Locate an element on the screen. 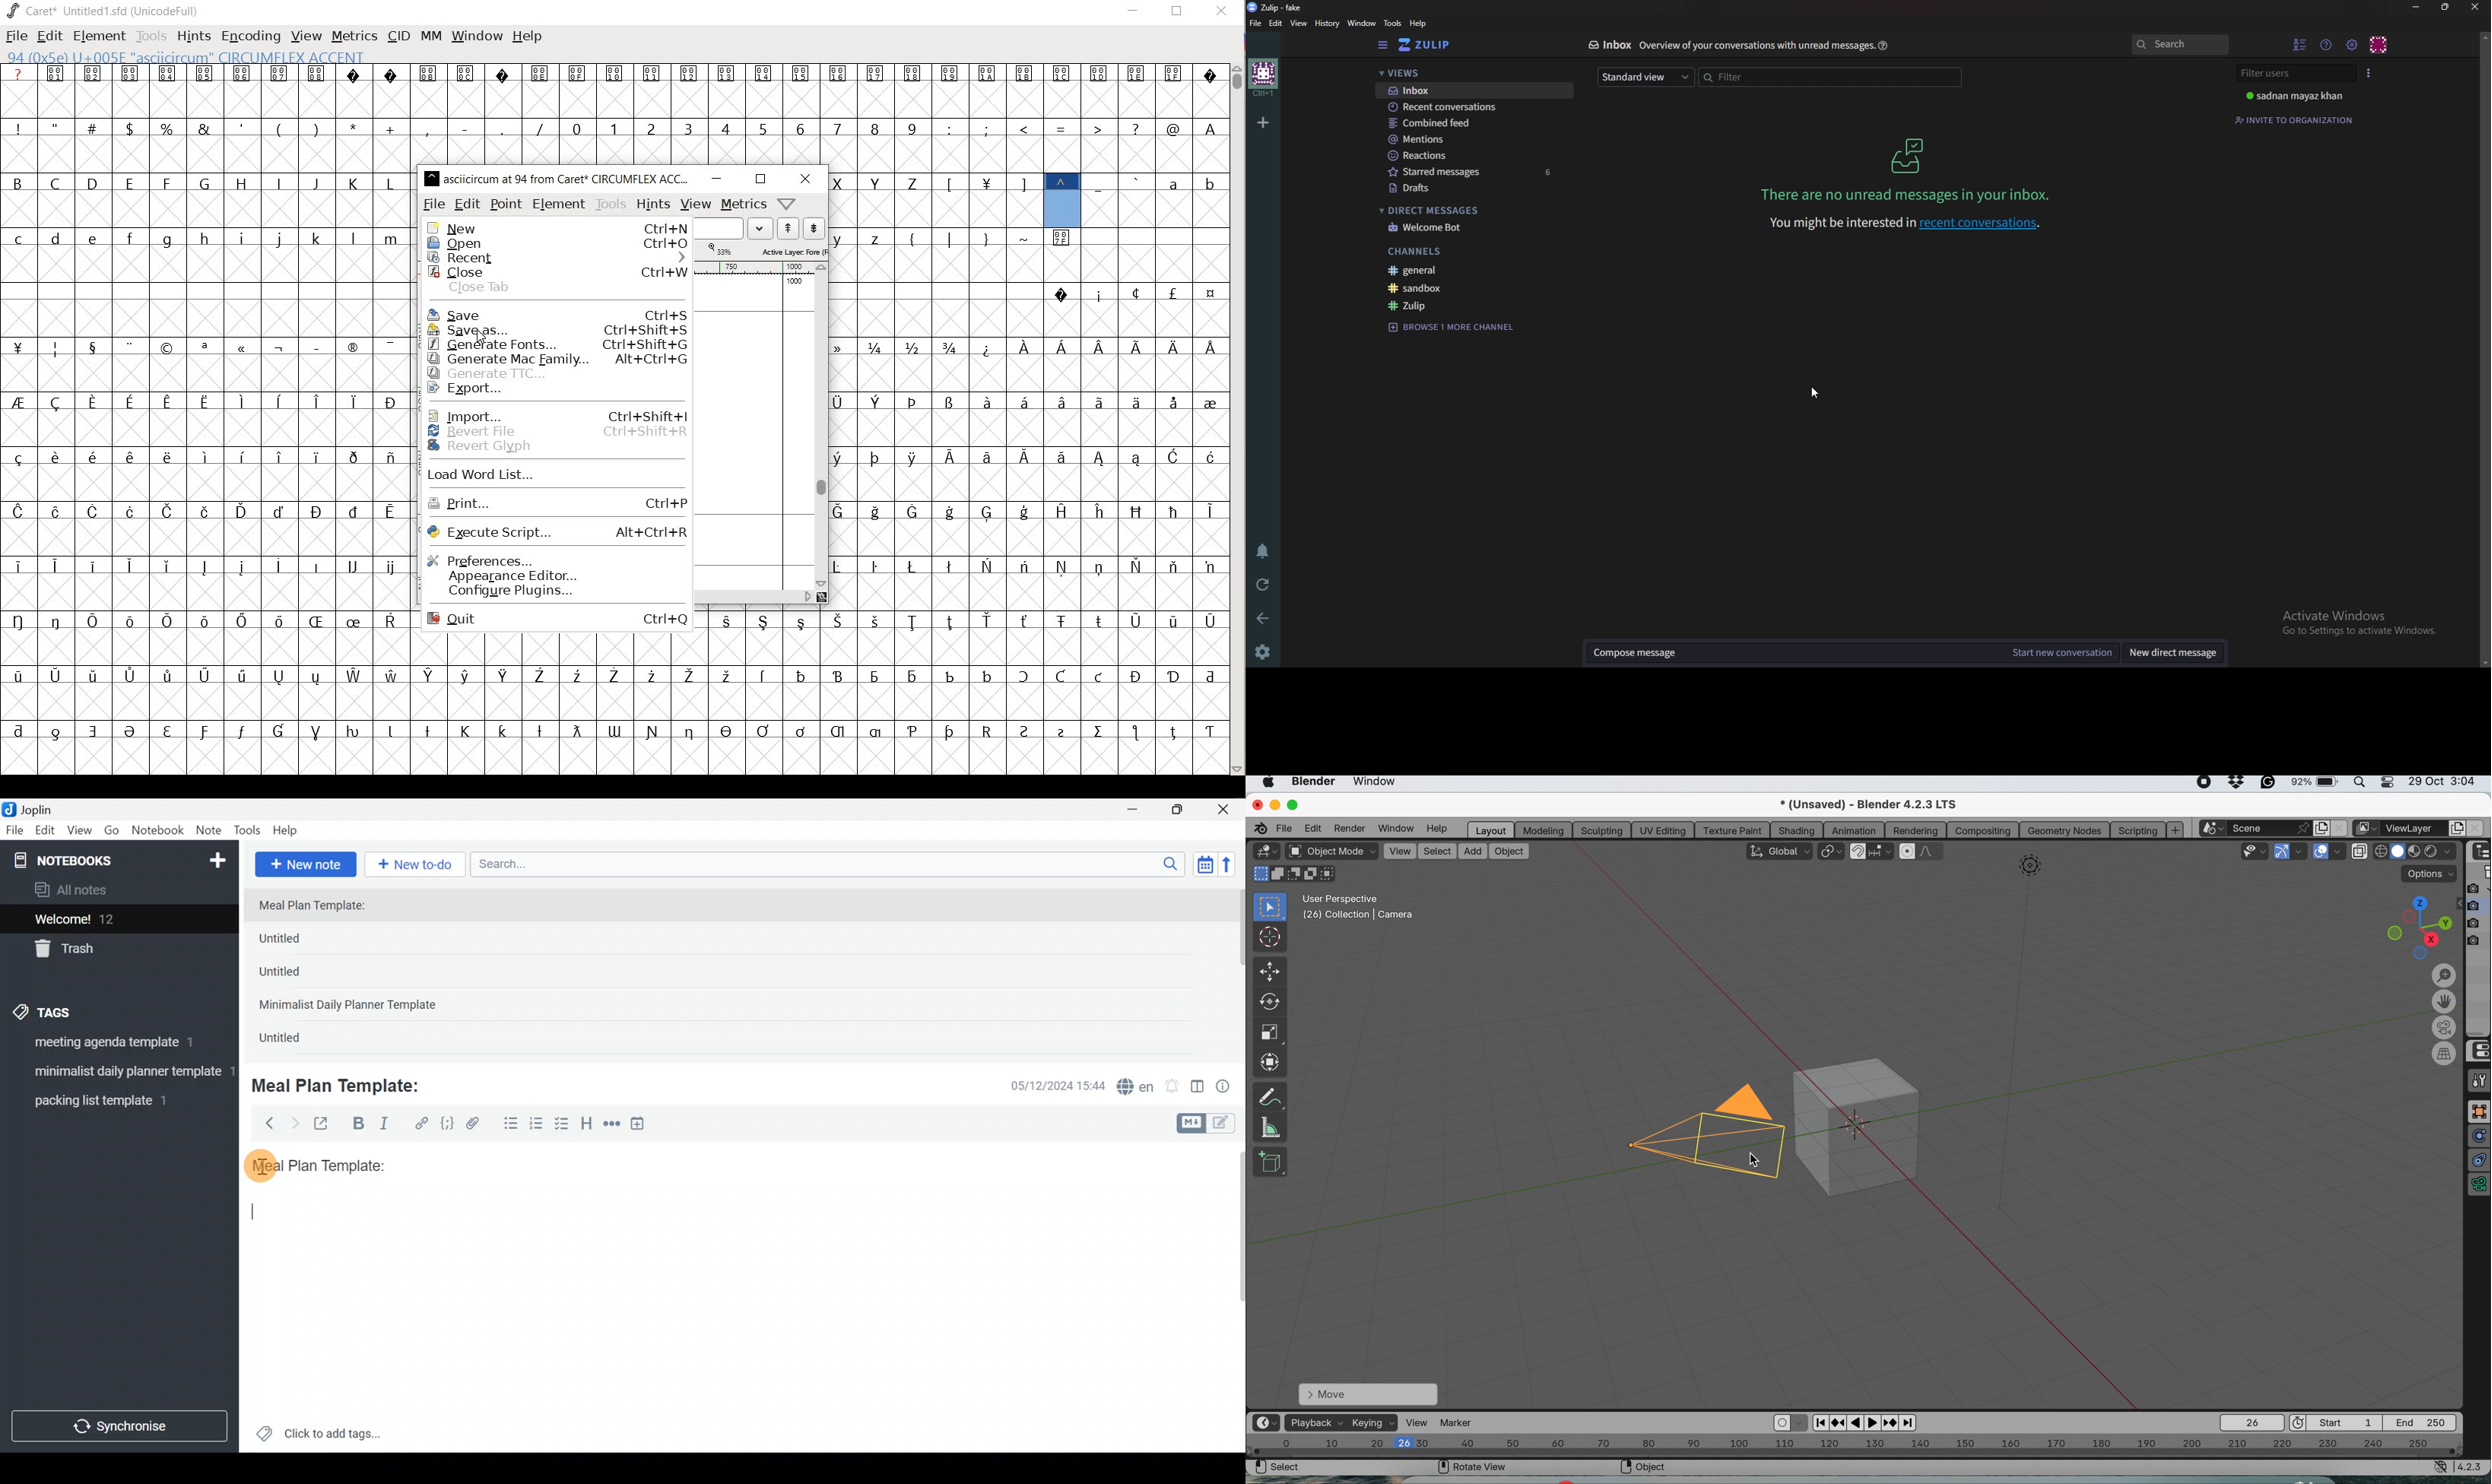  sculpting is located at coordinates (1599, 829).